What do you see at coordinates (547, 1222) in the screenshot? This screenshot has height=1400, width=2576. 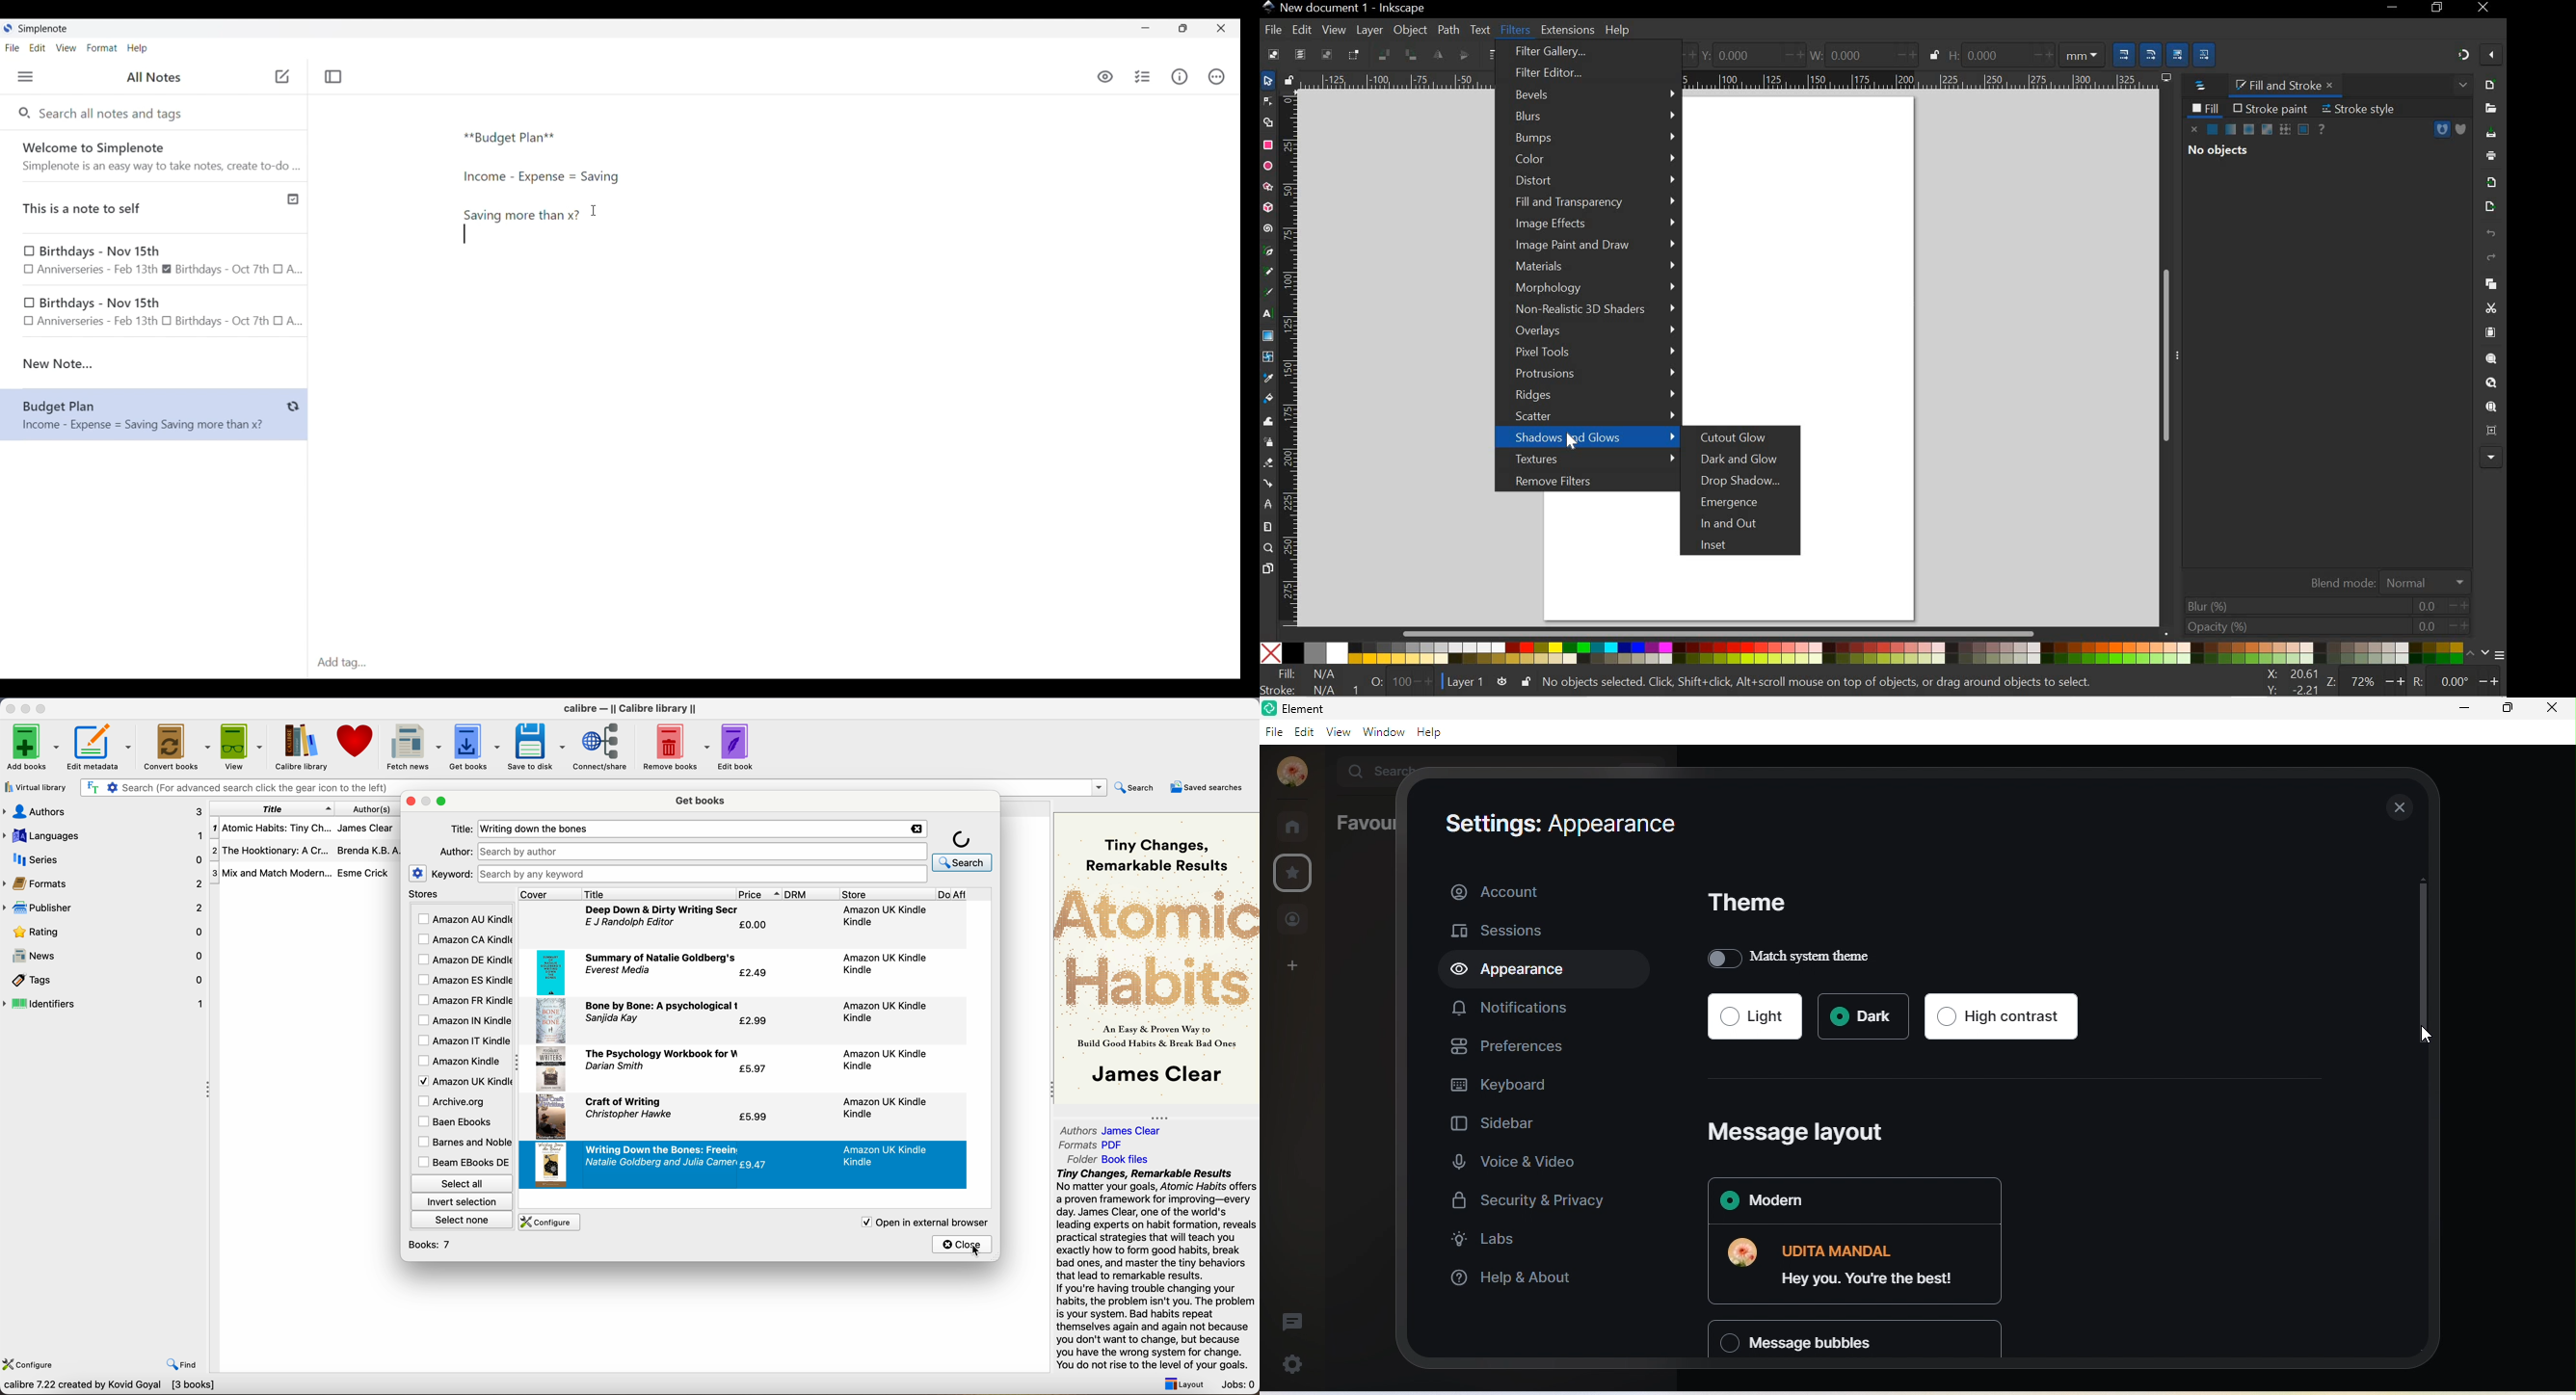 I see `configure` at bounding box center [547, 1222].